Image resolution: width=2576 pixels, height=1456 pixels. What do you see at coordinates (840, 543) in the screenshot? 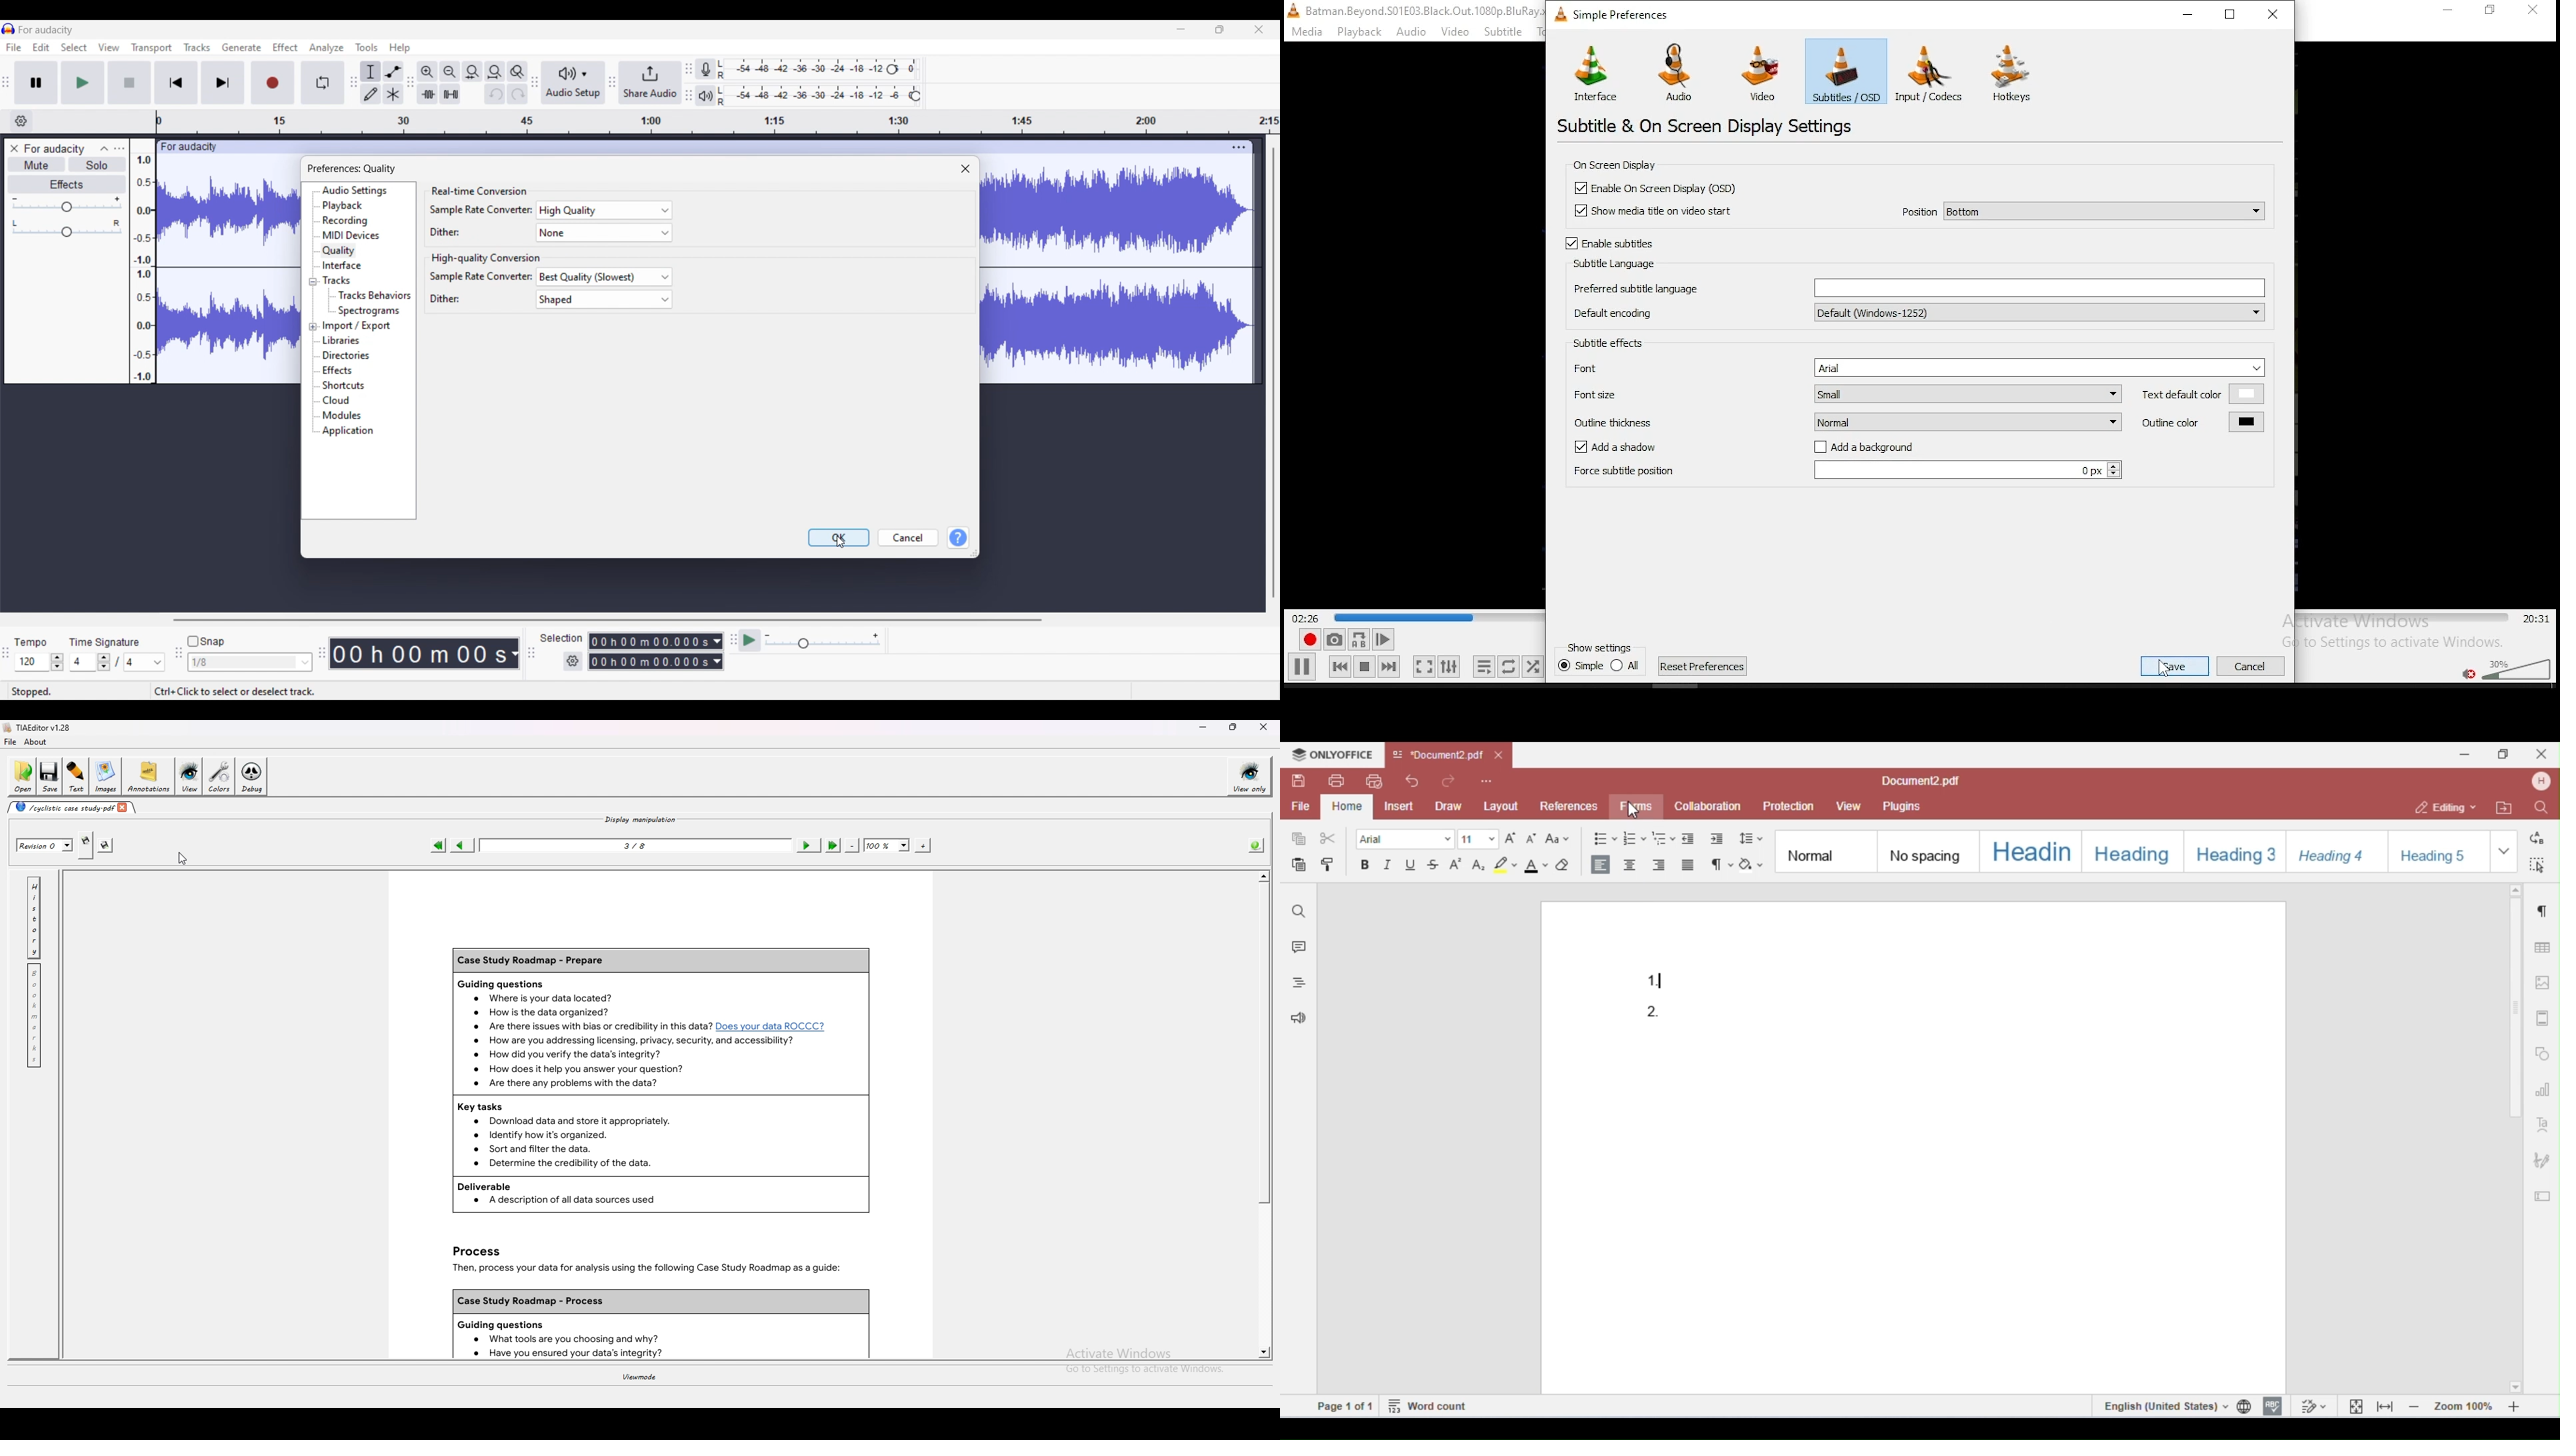
I see `cursor` at bounding box center [840, 543].